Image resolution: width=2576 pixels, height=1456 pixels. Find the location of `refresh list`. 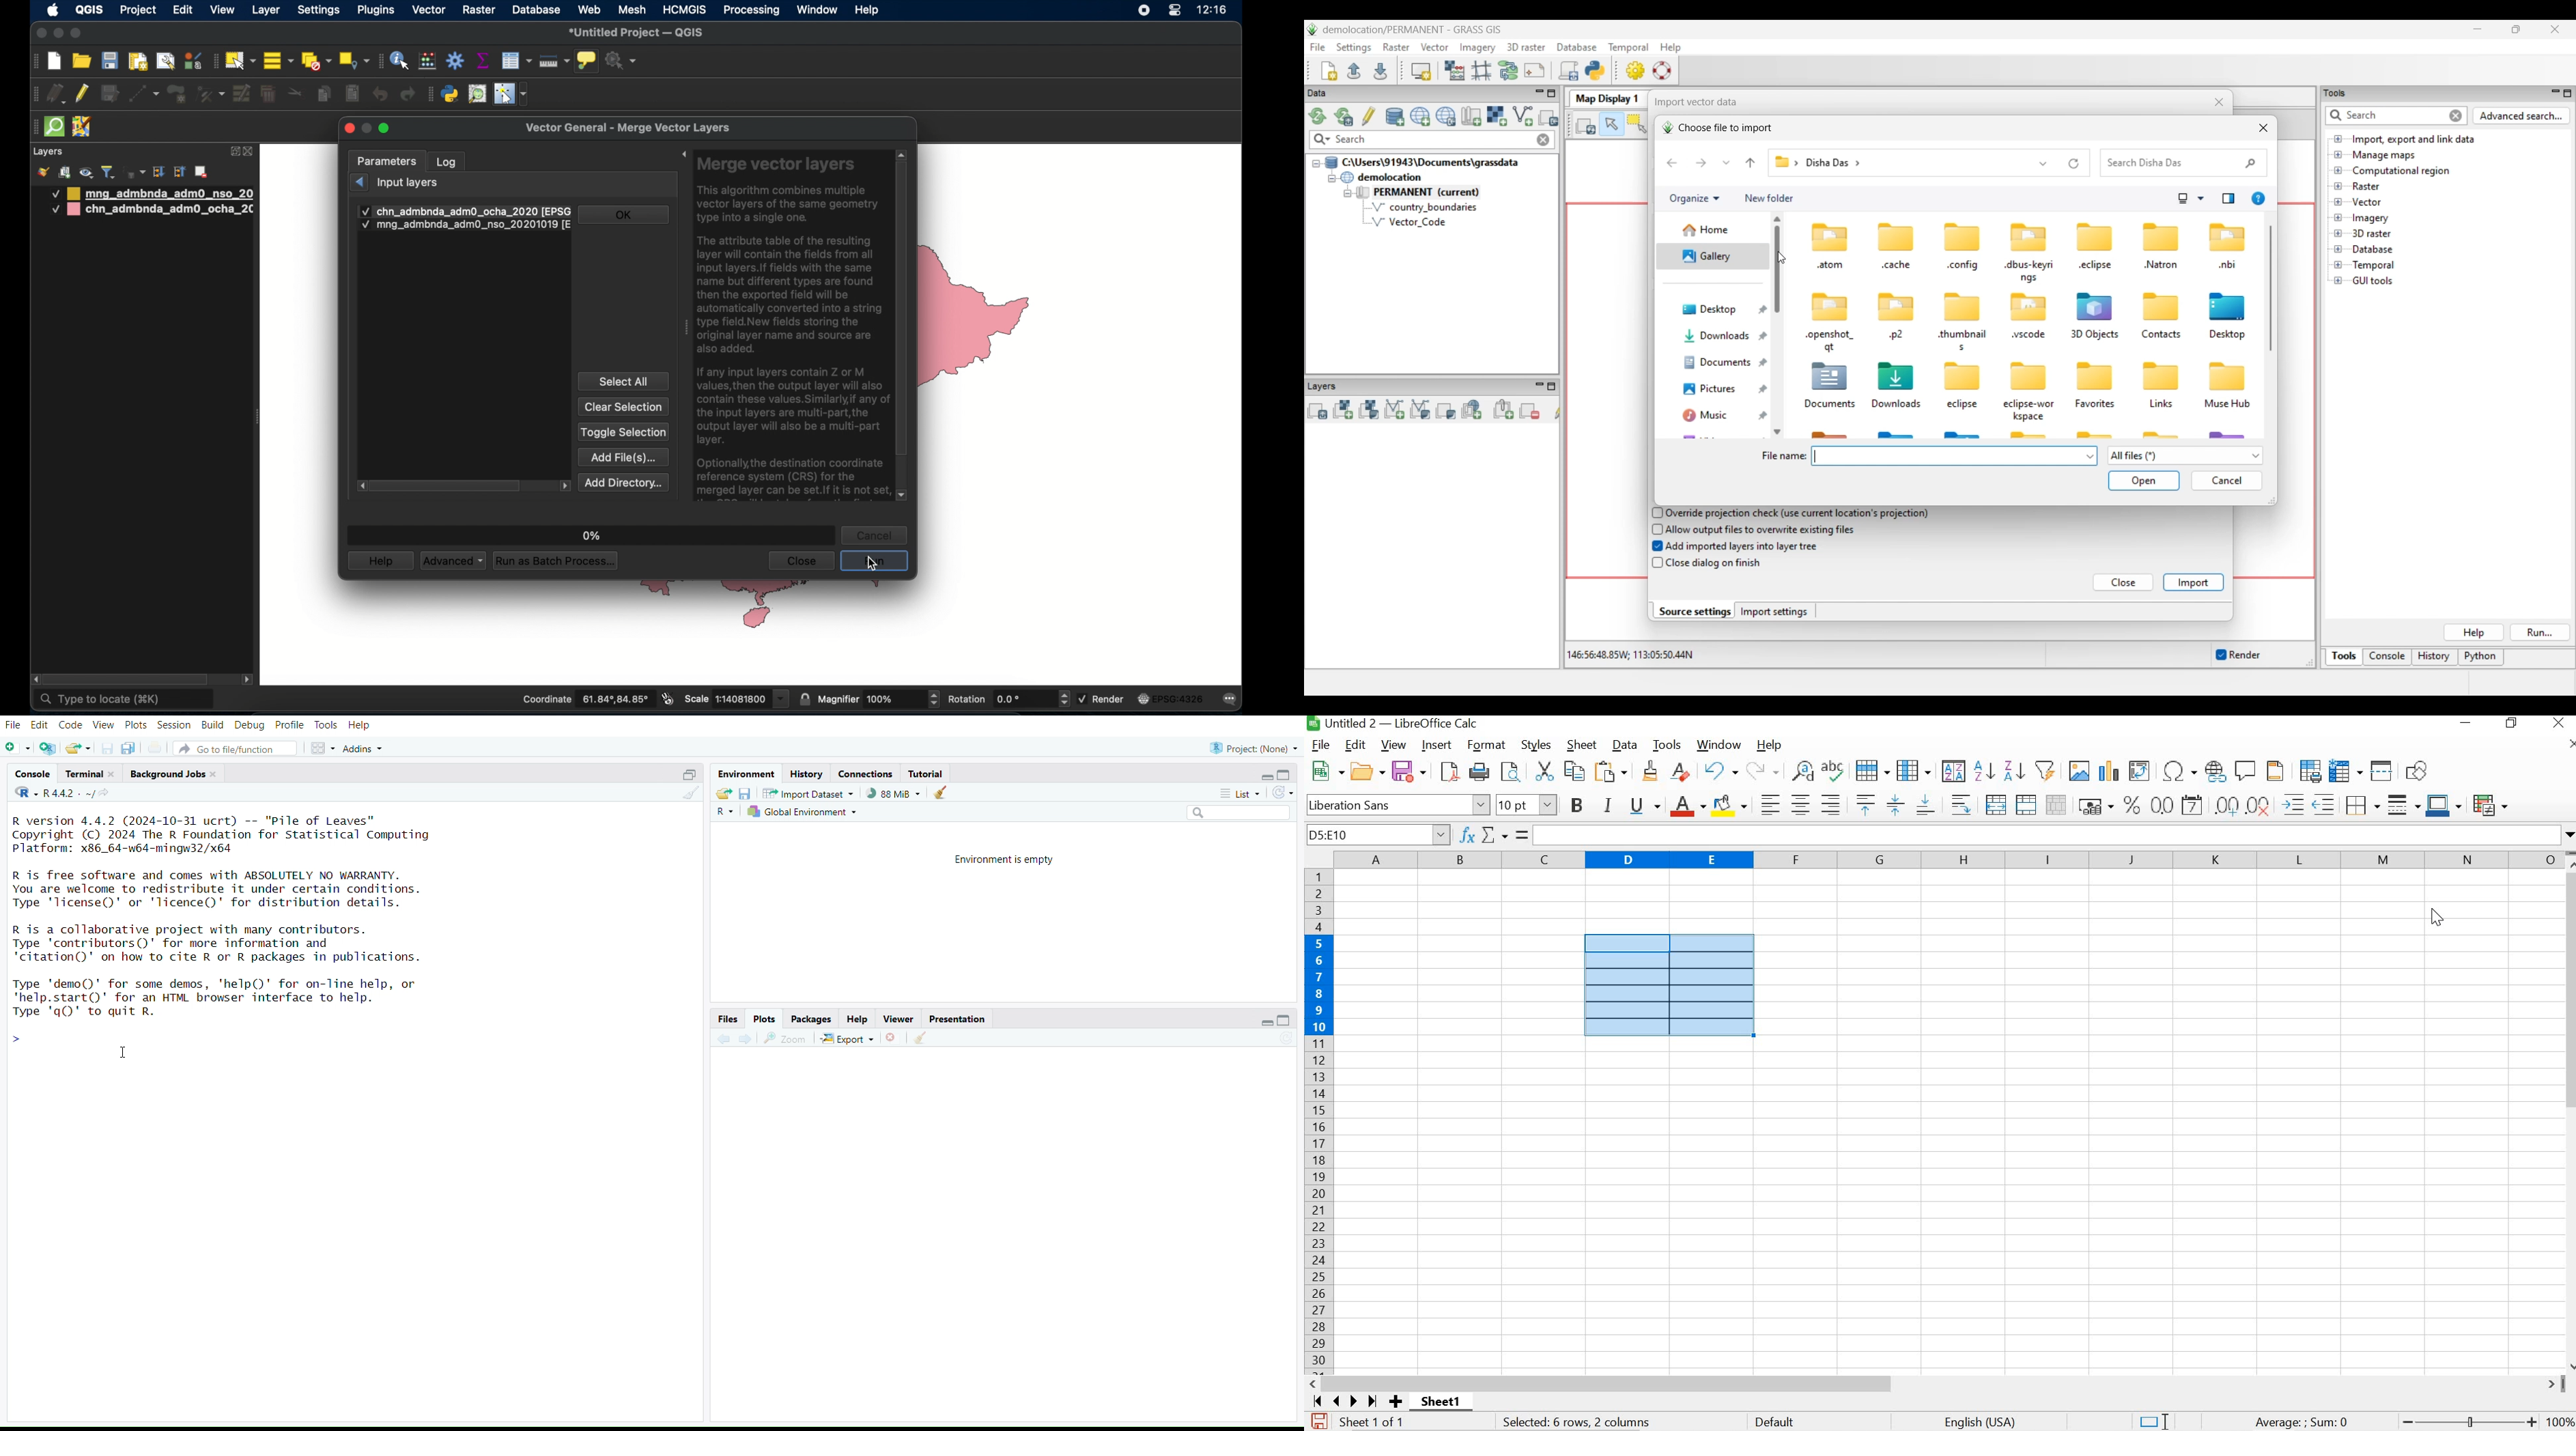

refresh list is located at coordinates (1282, 793).